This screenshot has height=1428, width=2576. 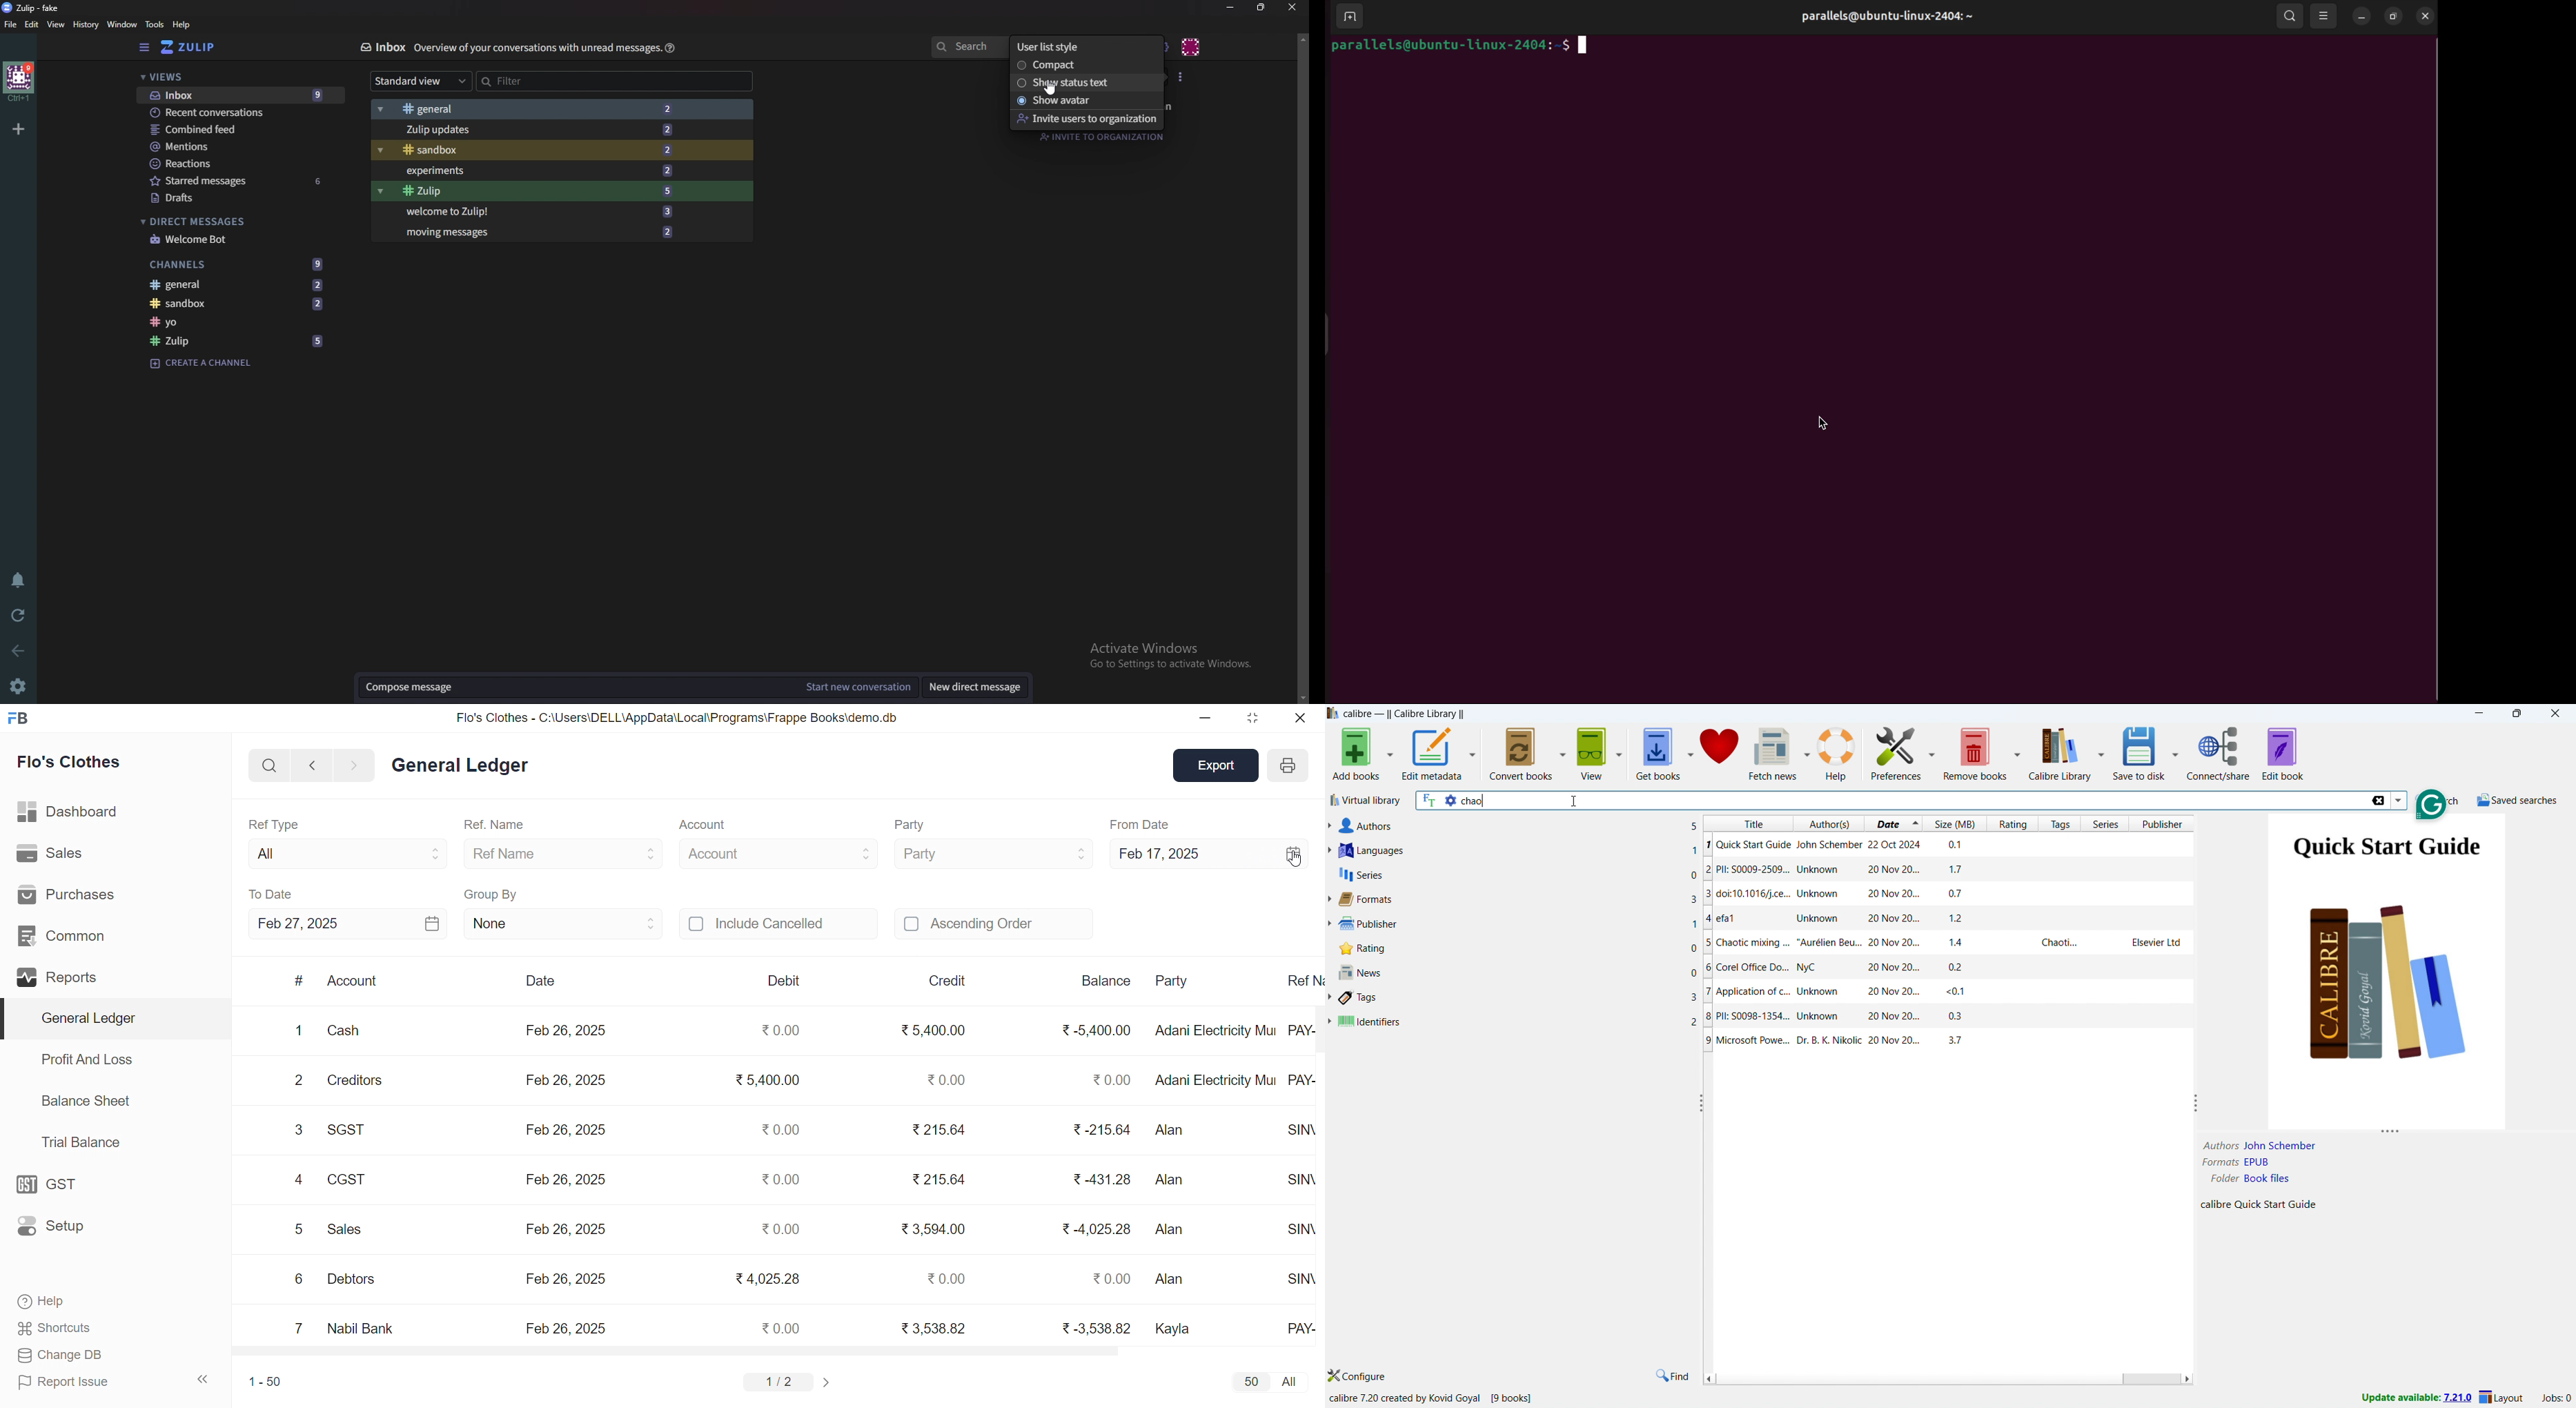 I want to click on CLOSE, so click(x=1299, y=718).